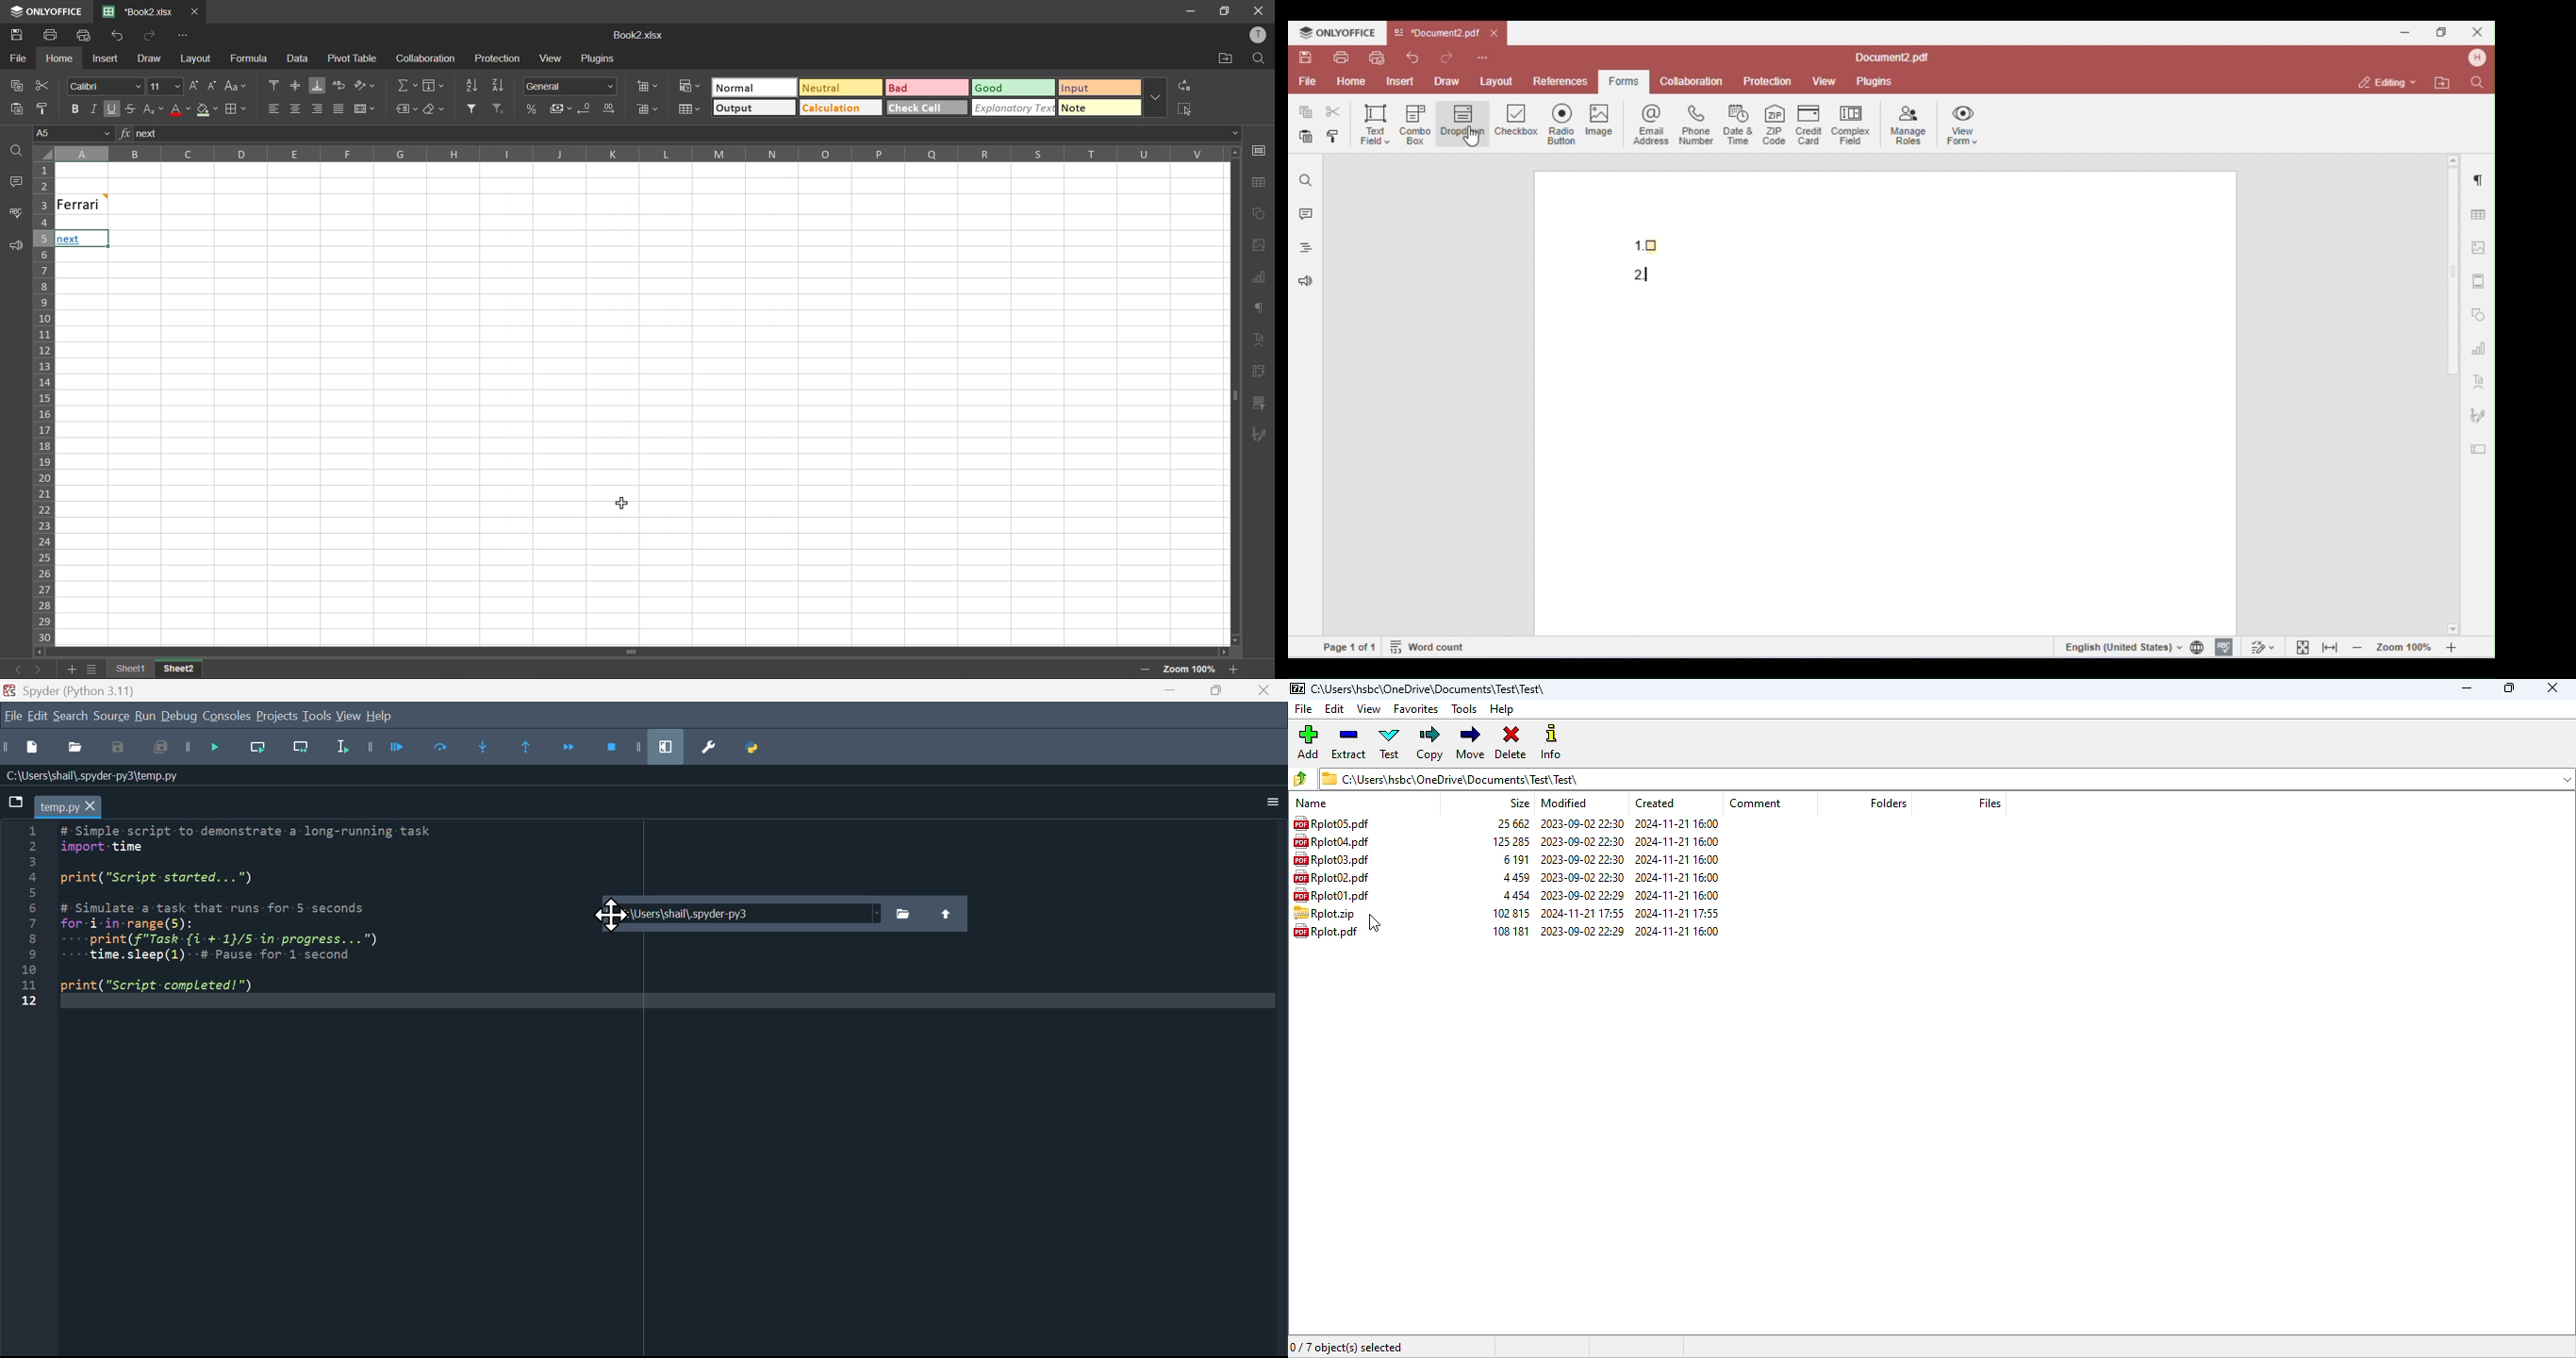 The height and width of the screenshot is (1372, 2576). I want to click on Continue execution until same function returns, so click(535, 750).